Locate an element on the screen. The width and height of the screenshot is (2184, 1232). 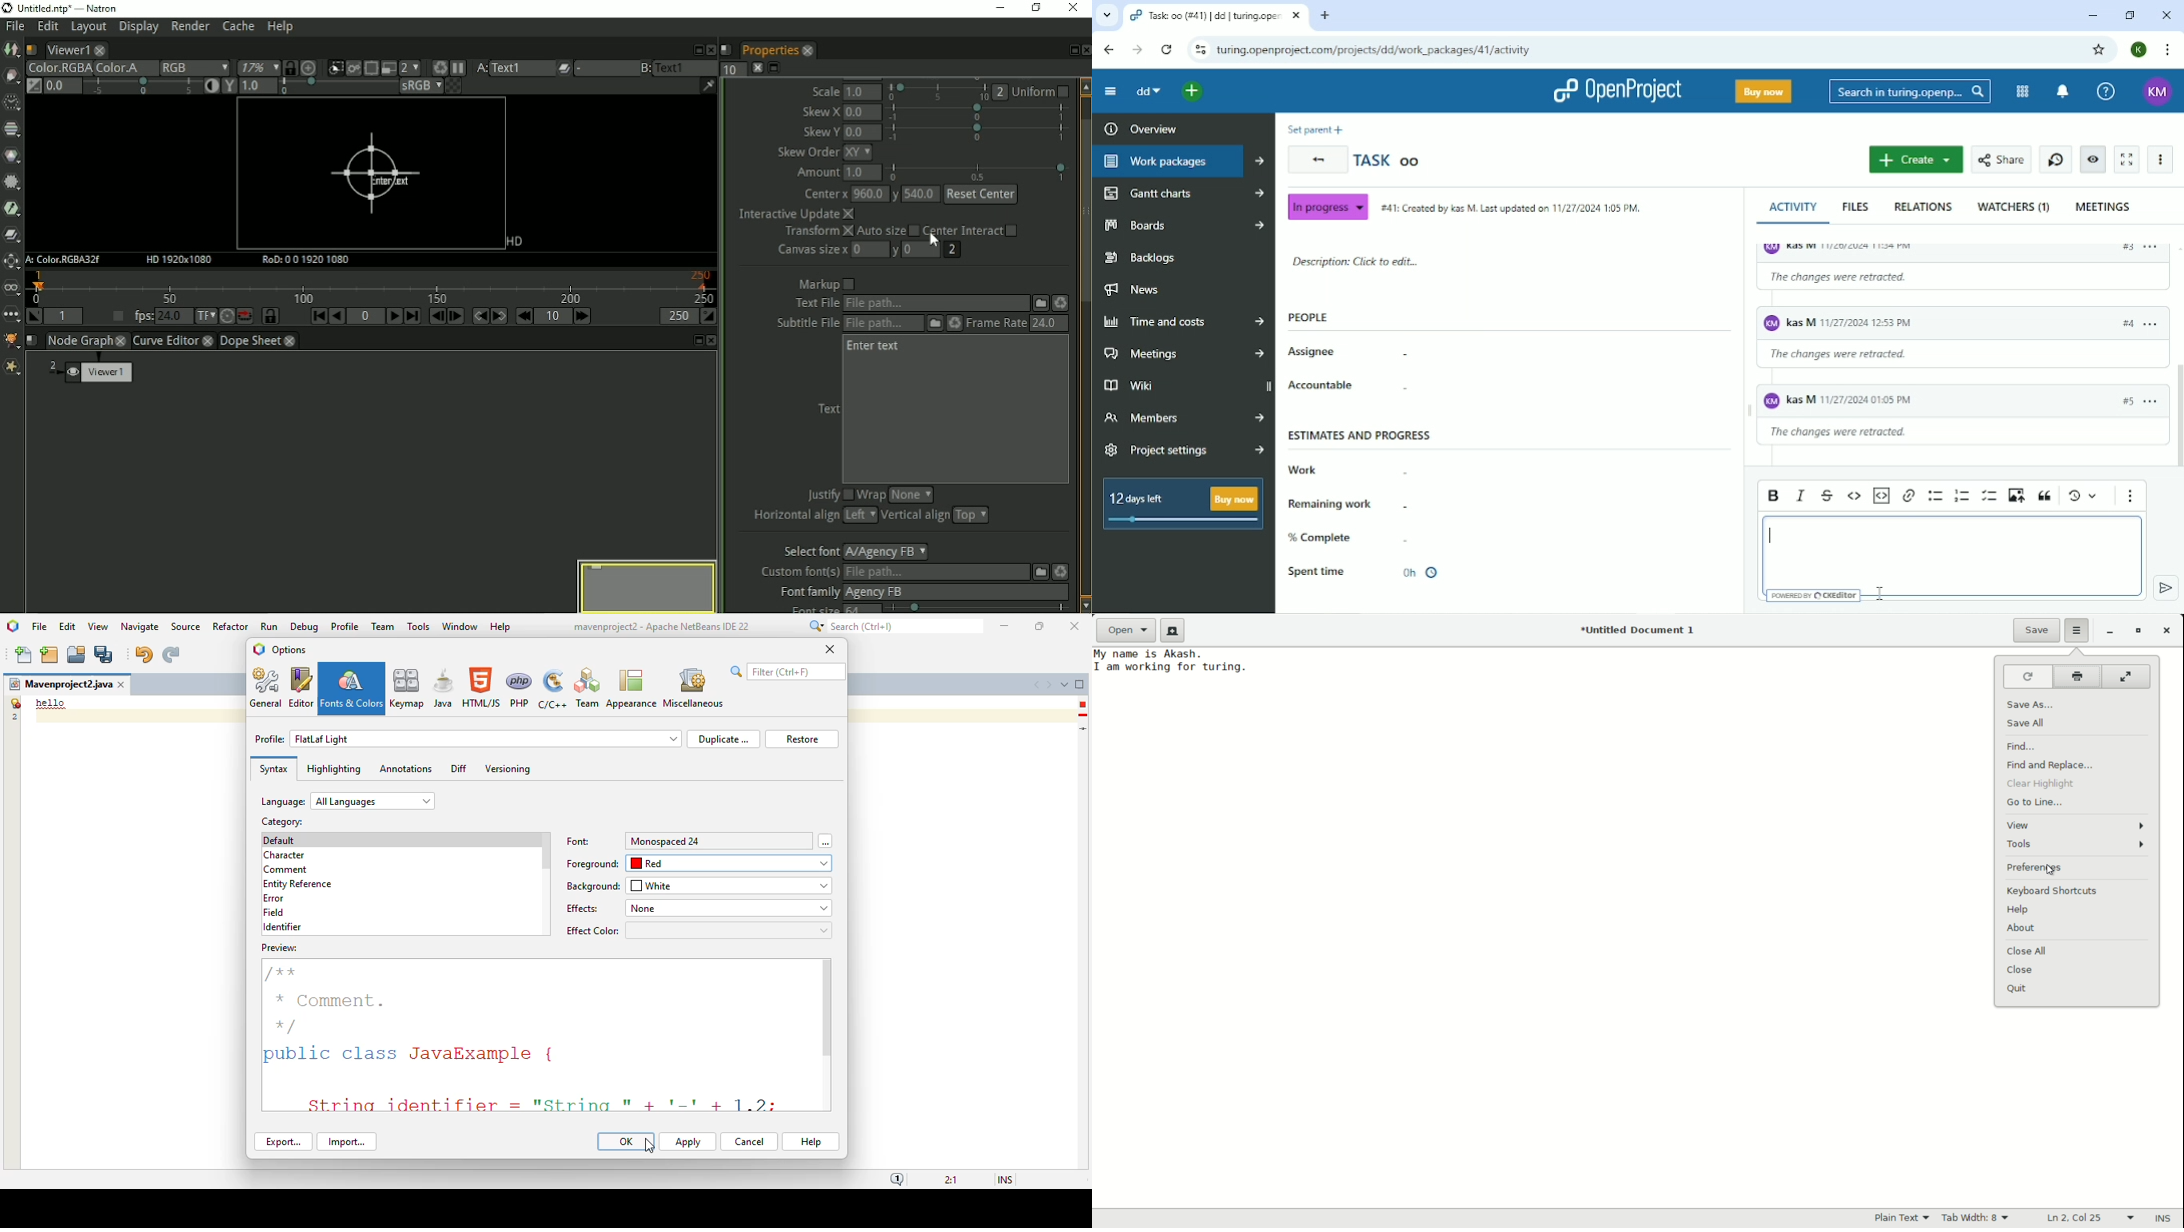
#41: Created by Kas M. Last updated on 11/27/2024 1:05 PM is located at coordinates (1509, 207).